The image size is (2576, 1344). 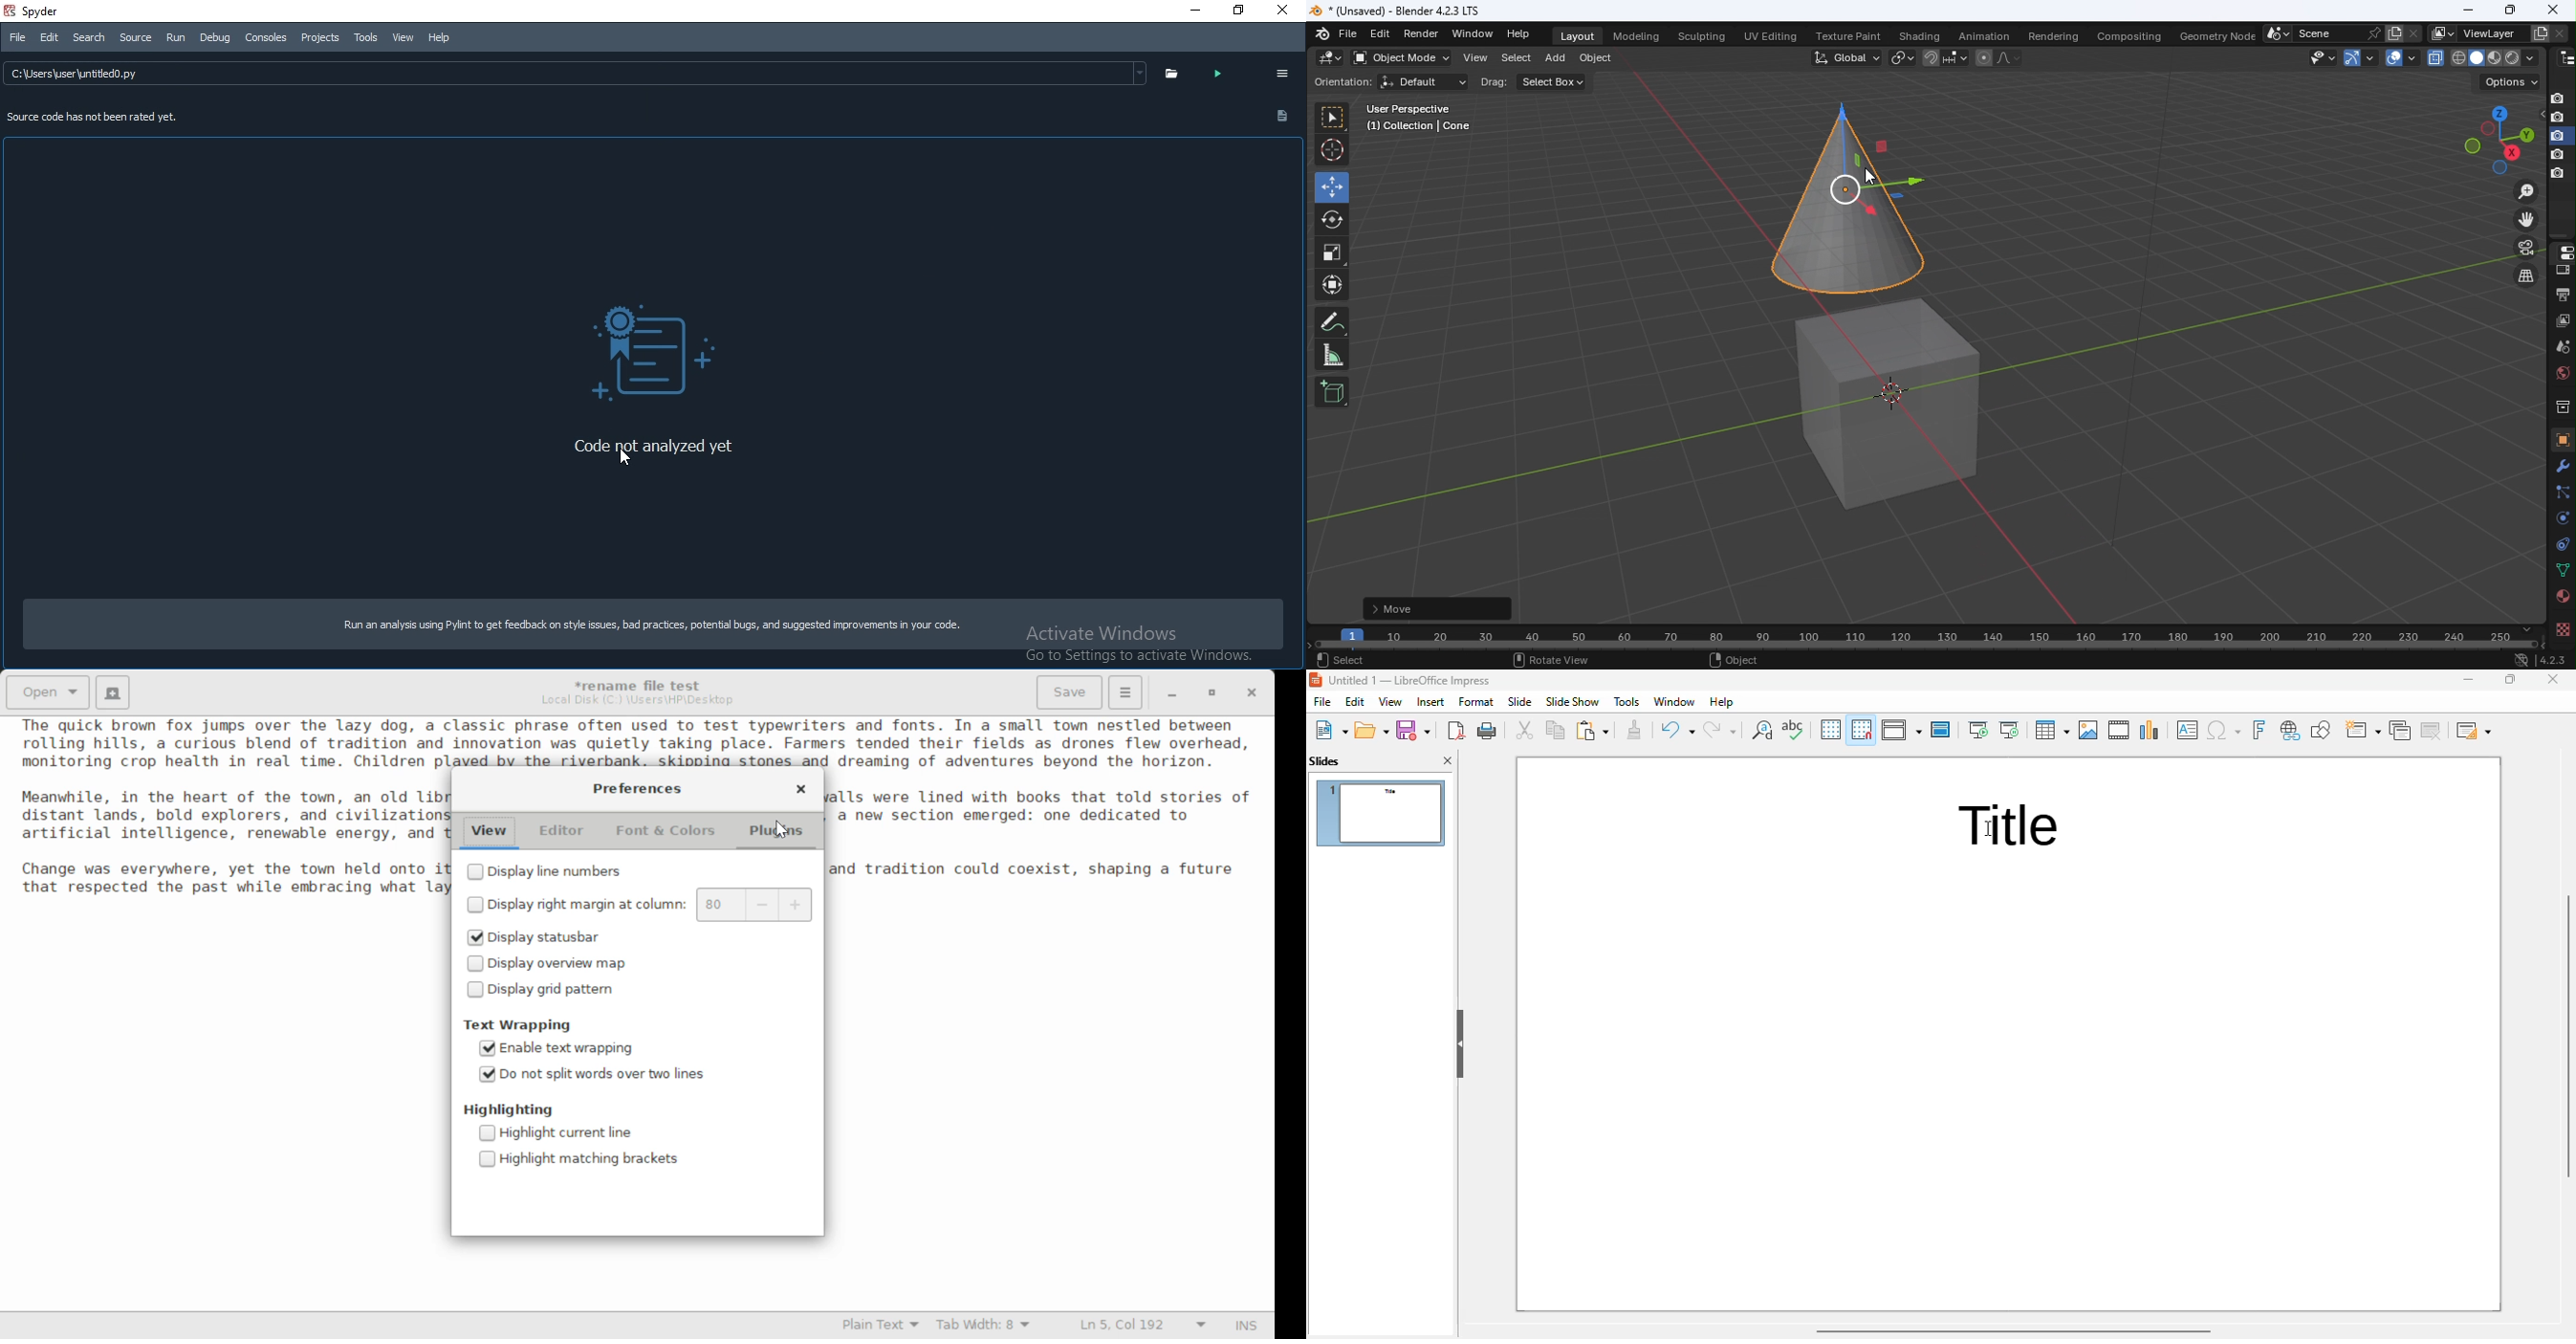 I want to click on Close Window, so click(x=801, y=791).